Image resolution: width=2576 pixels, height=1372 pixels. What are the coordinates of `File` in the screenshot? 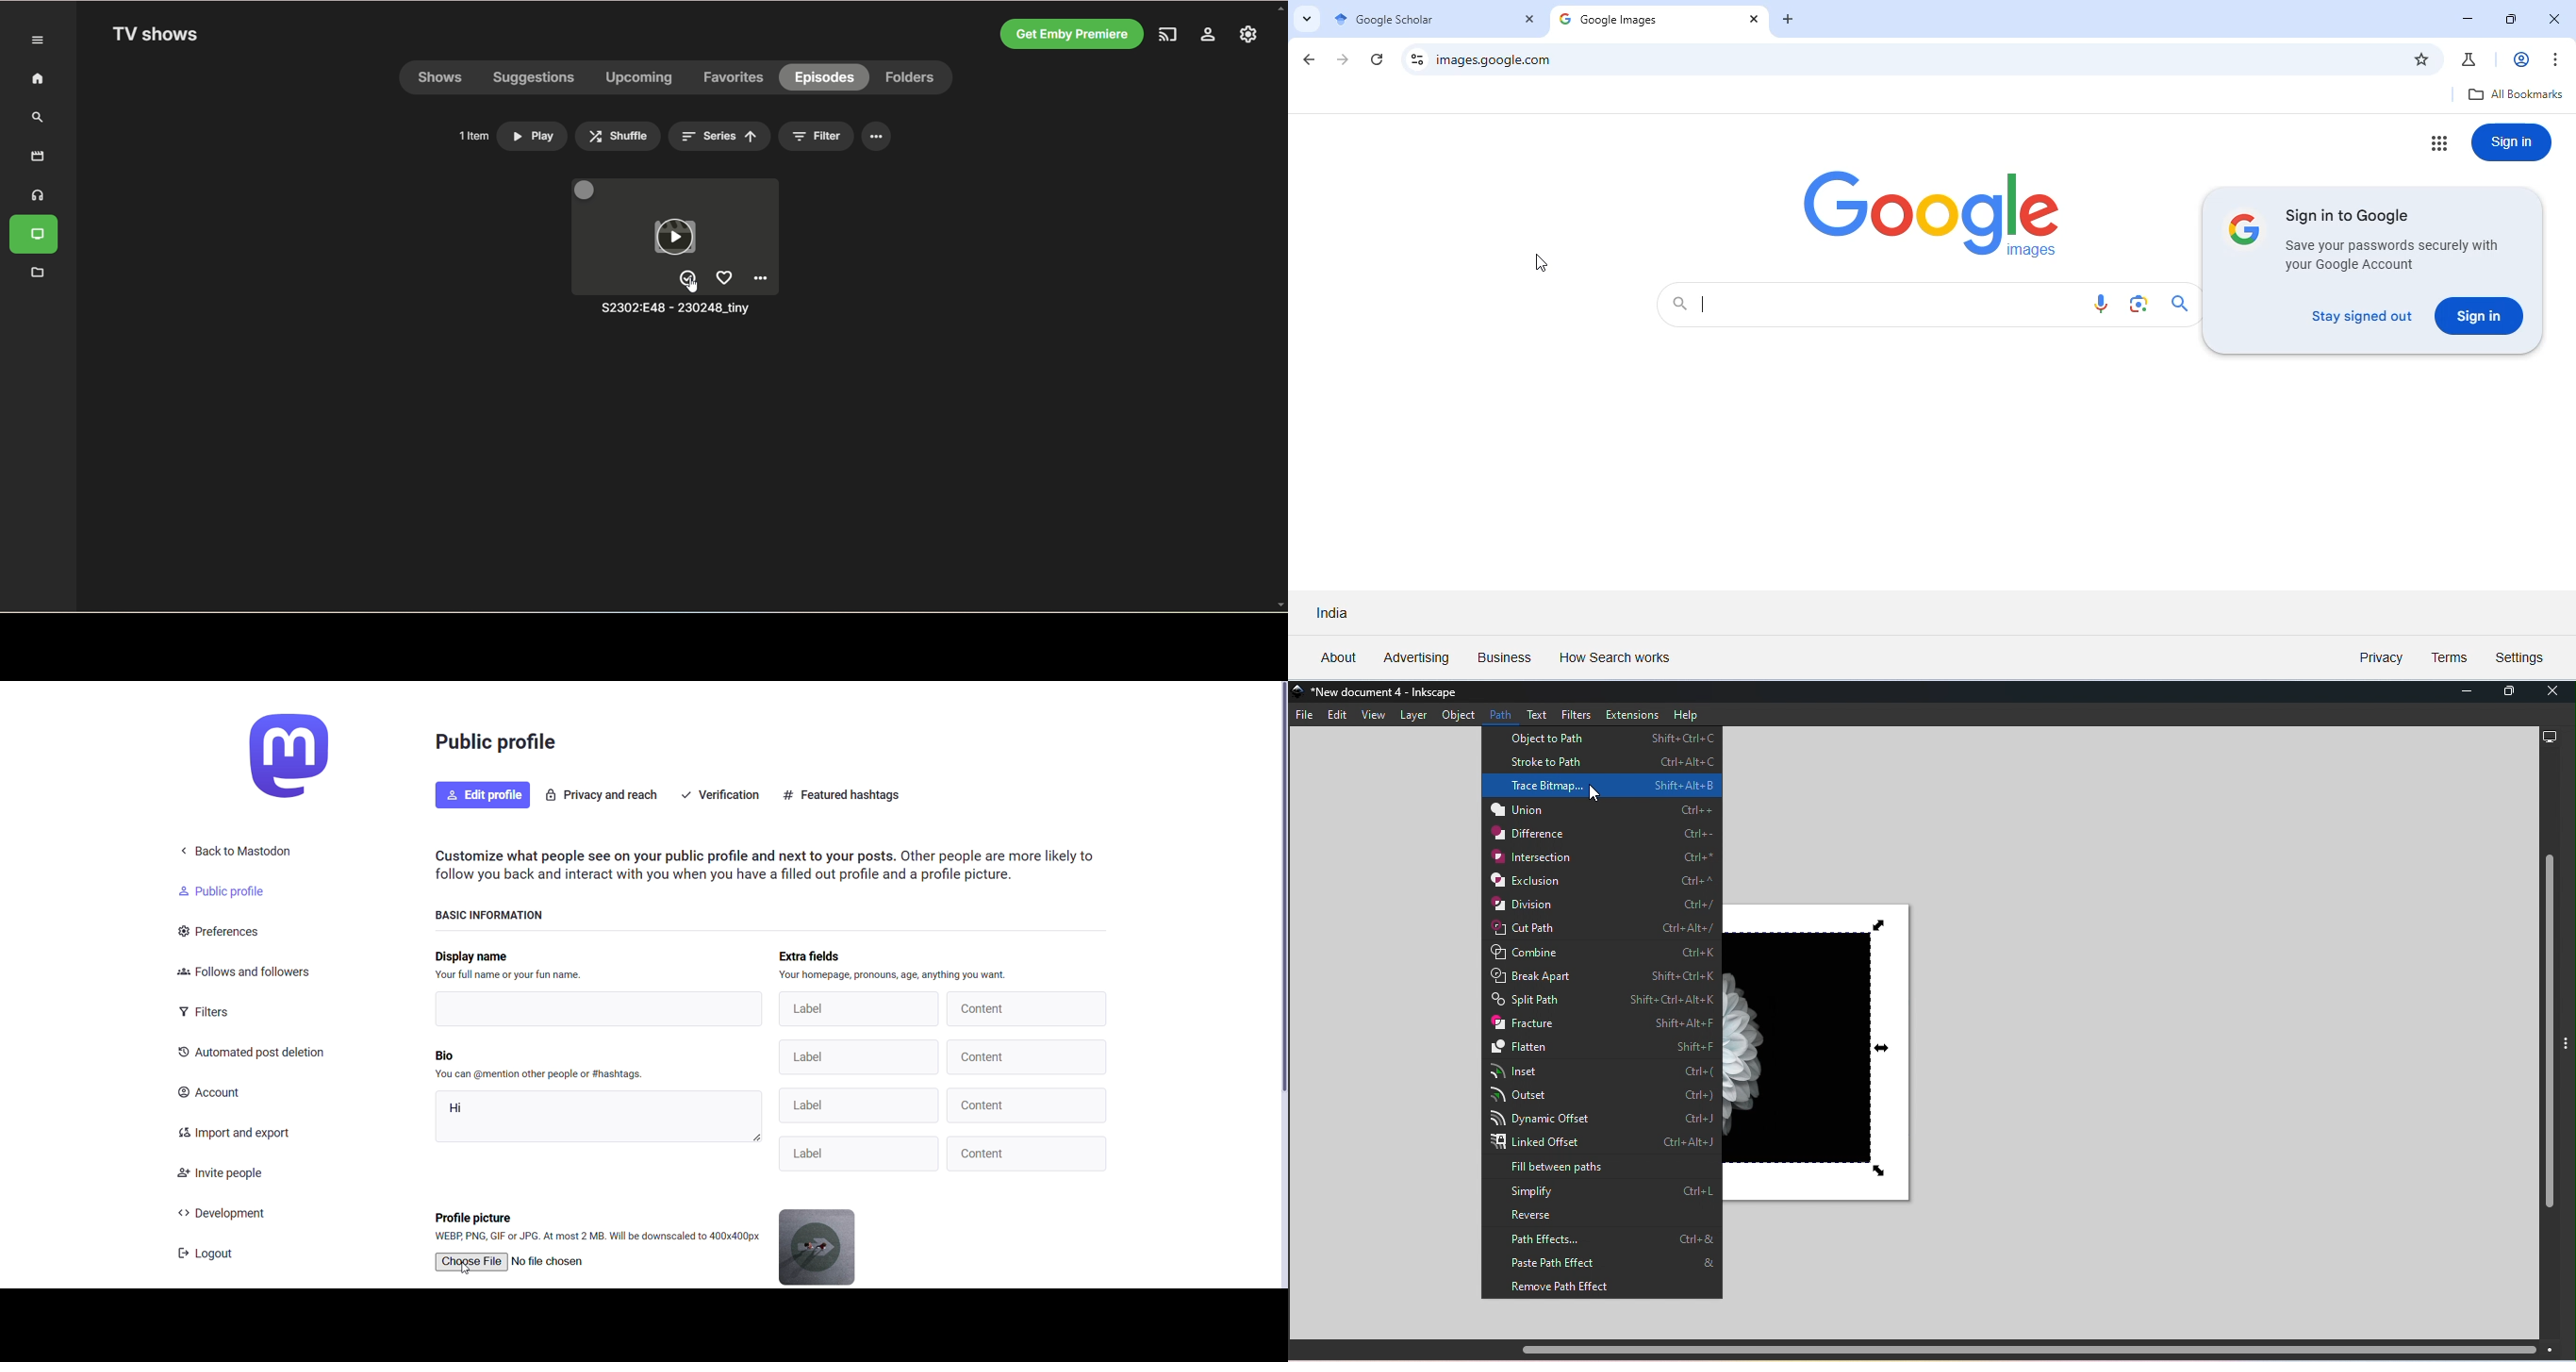 It's located at (1307, 718).